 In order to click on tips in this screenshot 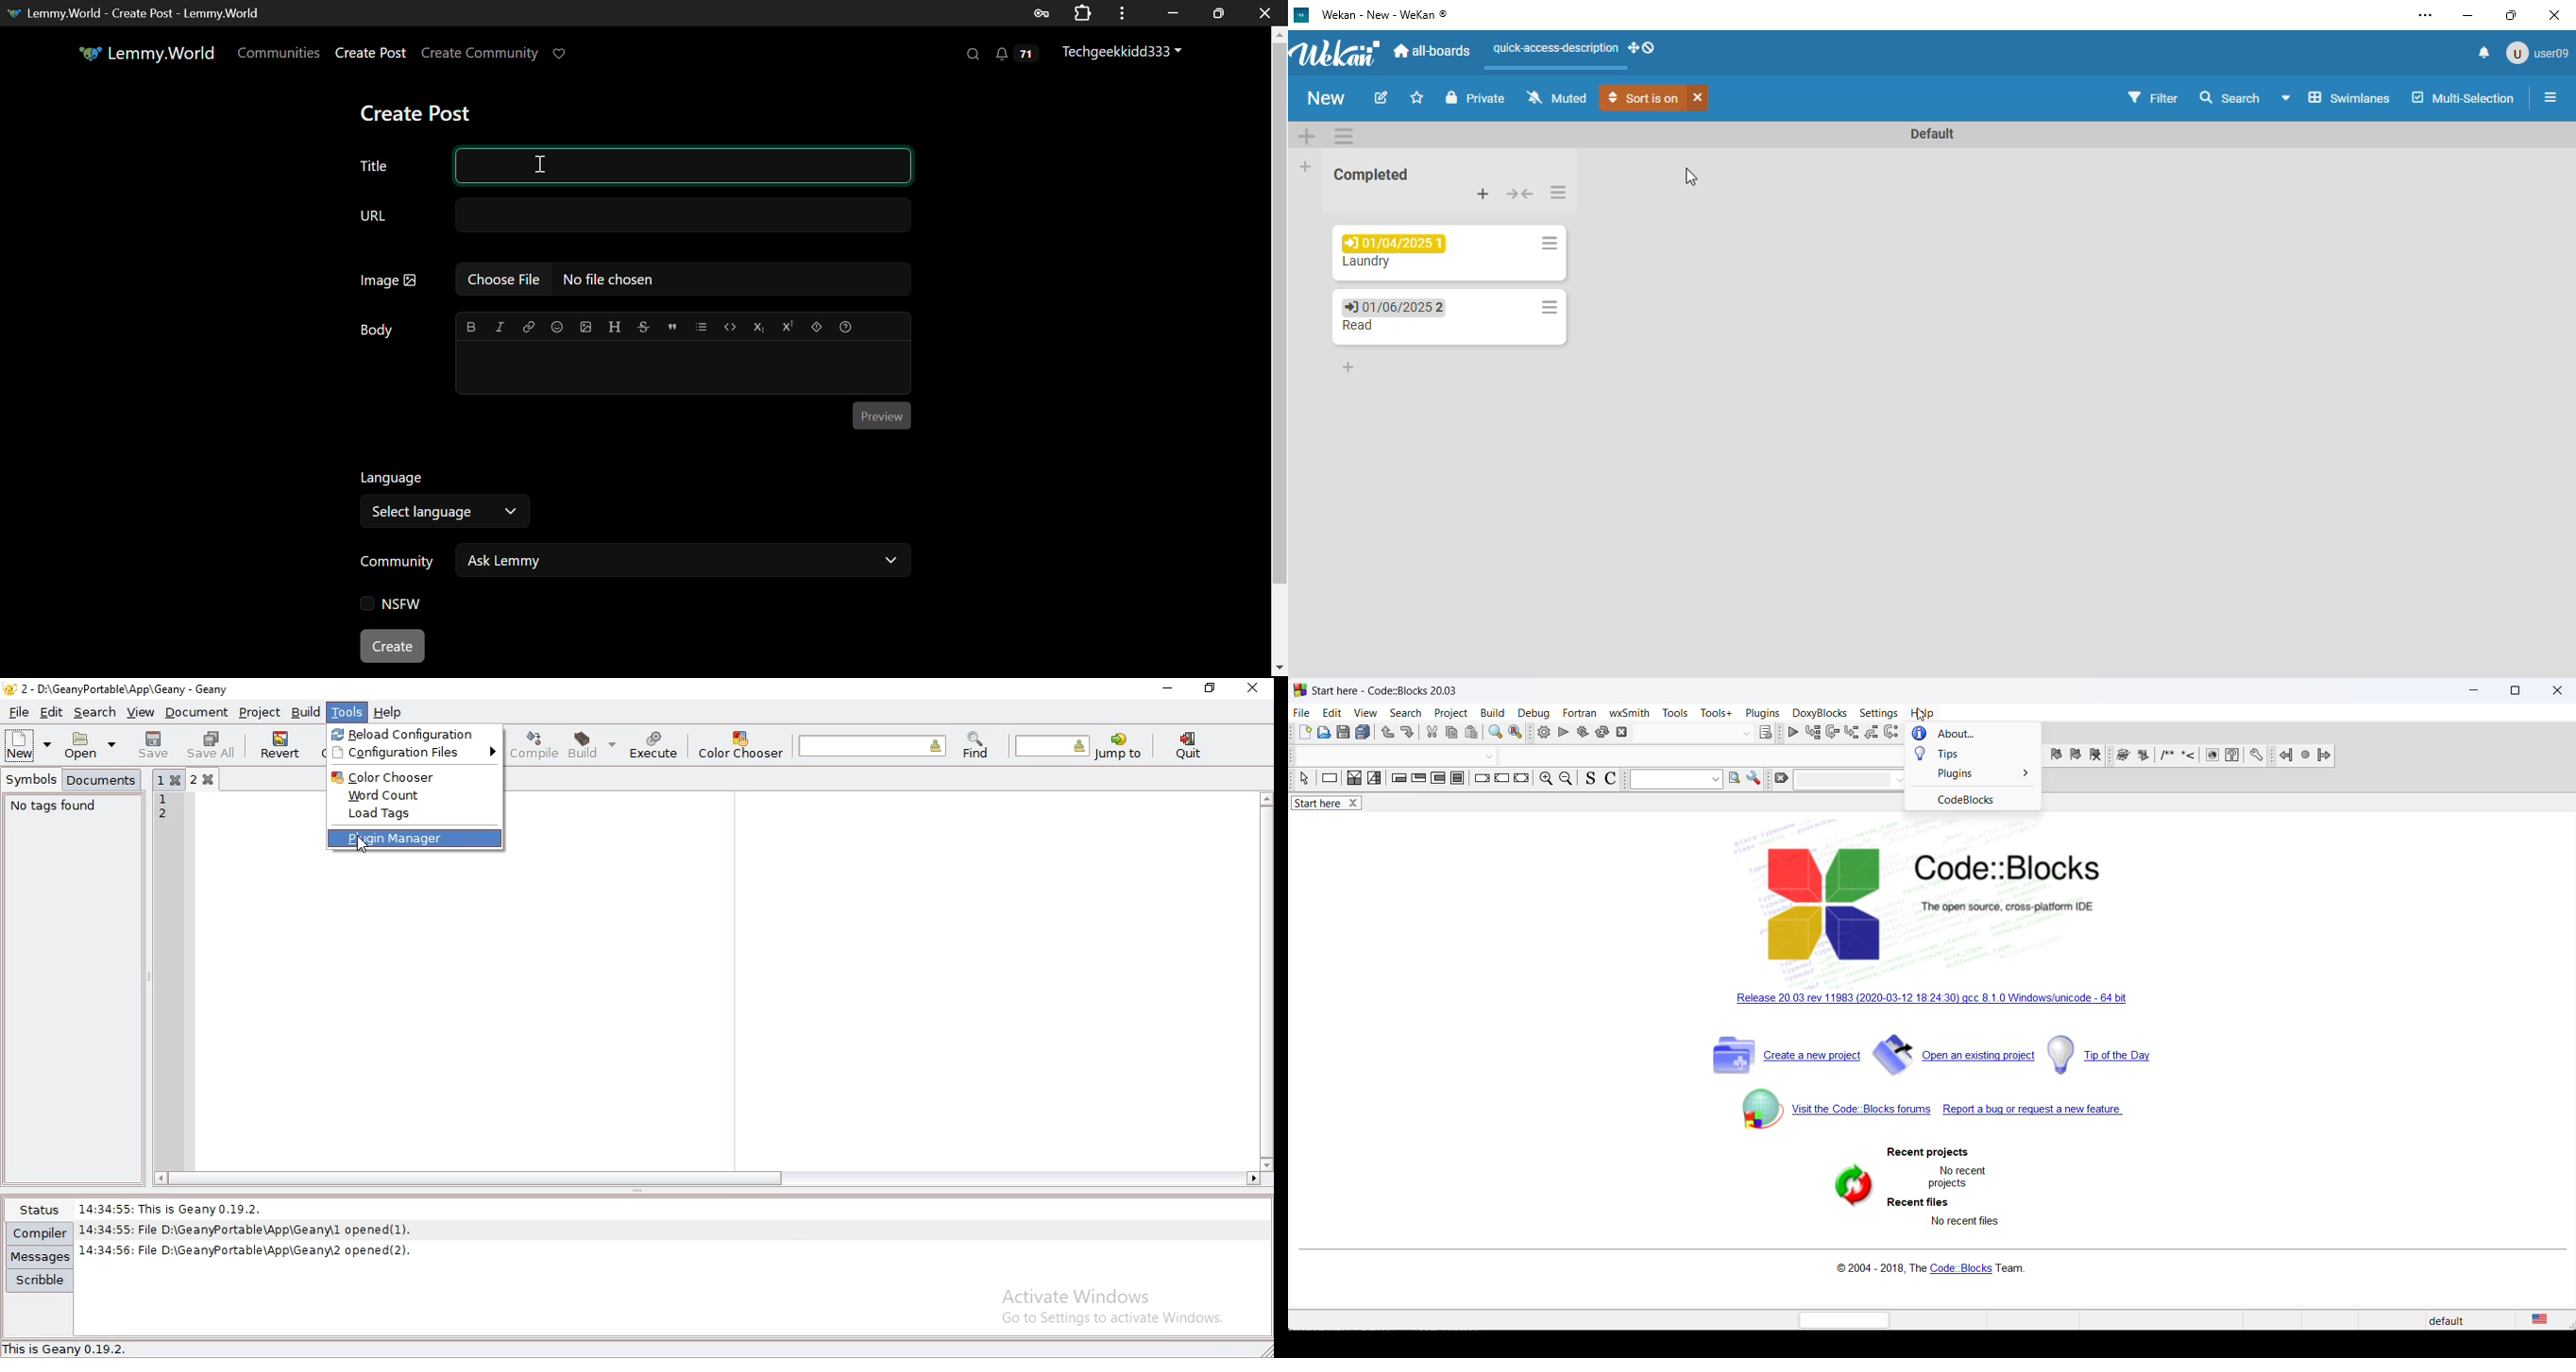, I will do `click(1974, 753)`.